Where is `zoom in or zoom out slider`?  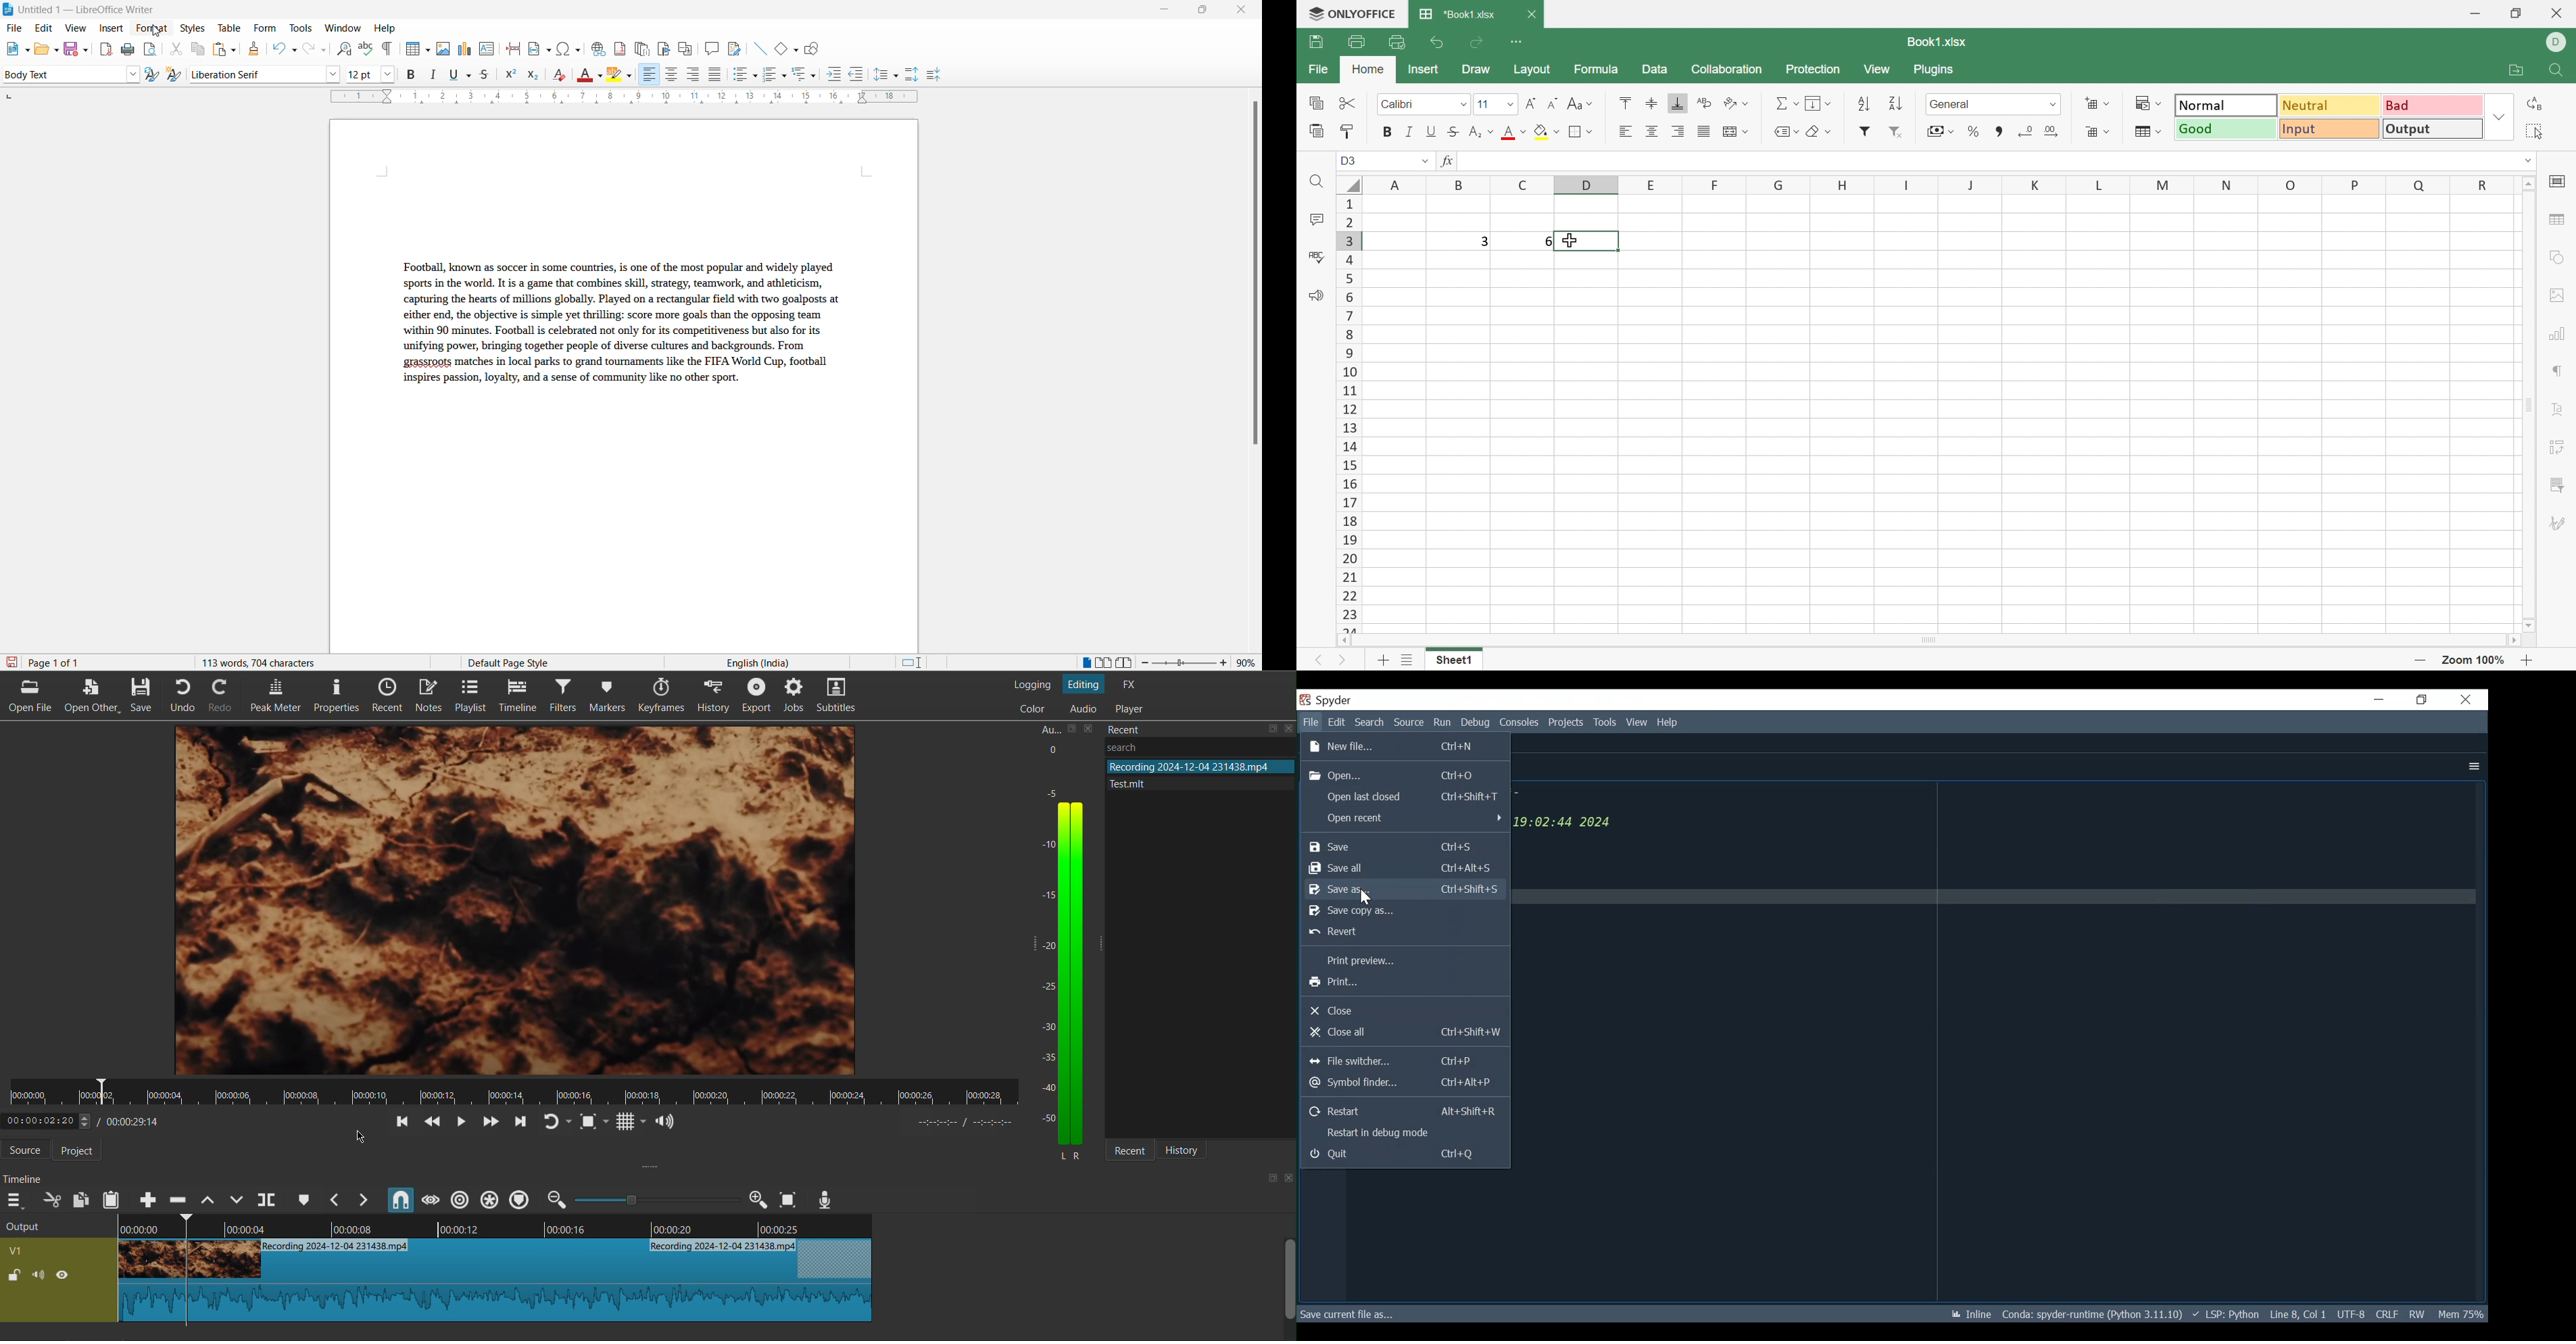 zoom in or zoom out slider is located at coordinates (652, 1199).